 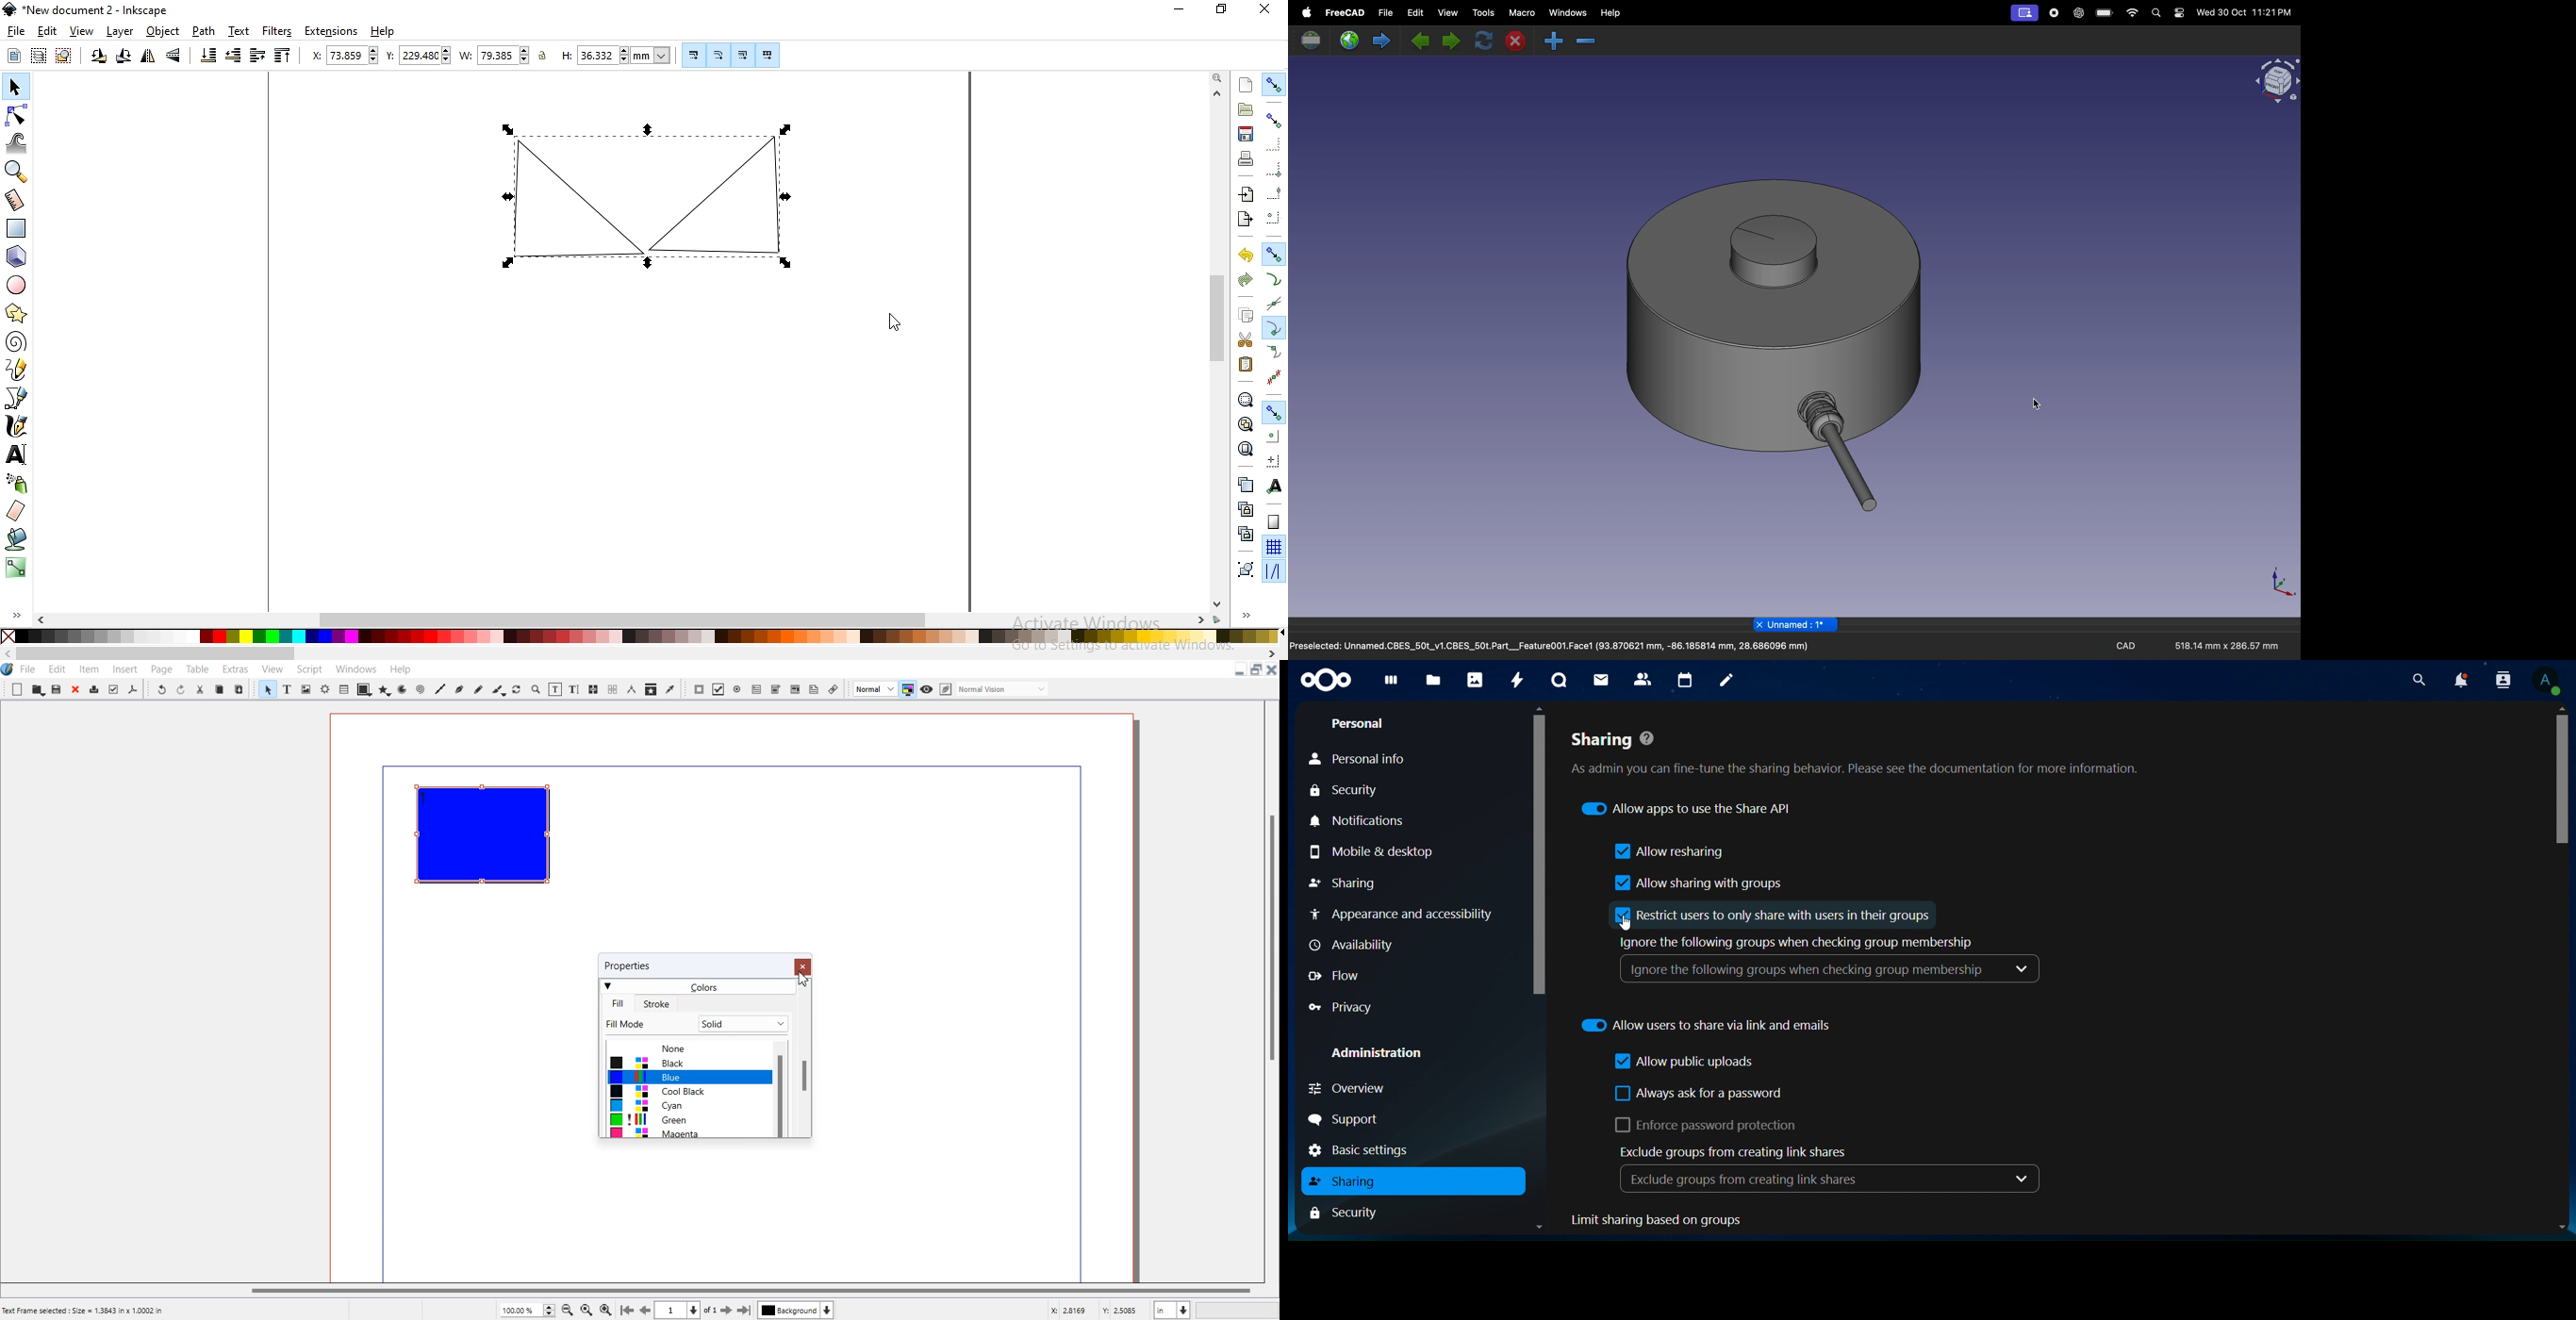 What do you see at coordinates (1097, 1309) in the screenshot?
I see `X, Y Co-ordinate` at bounding box center [1097, 1309].